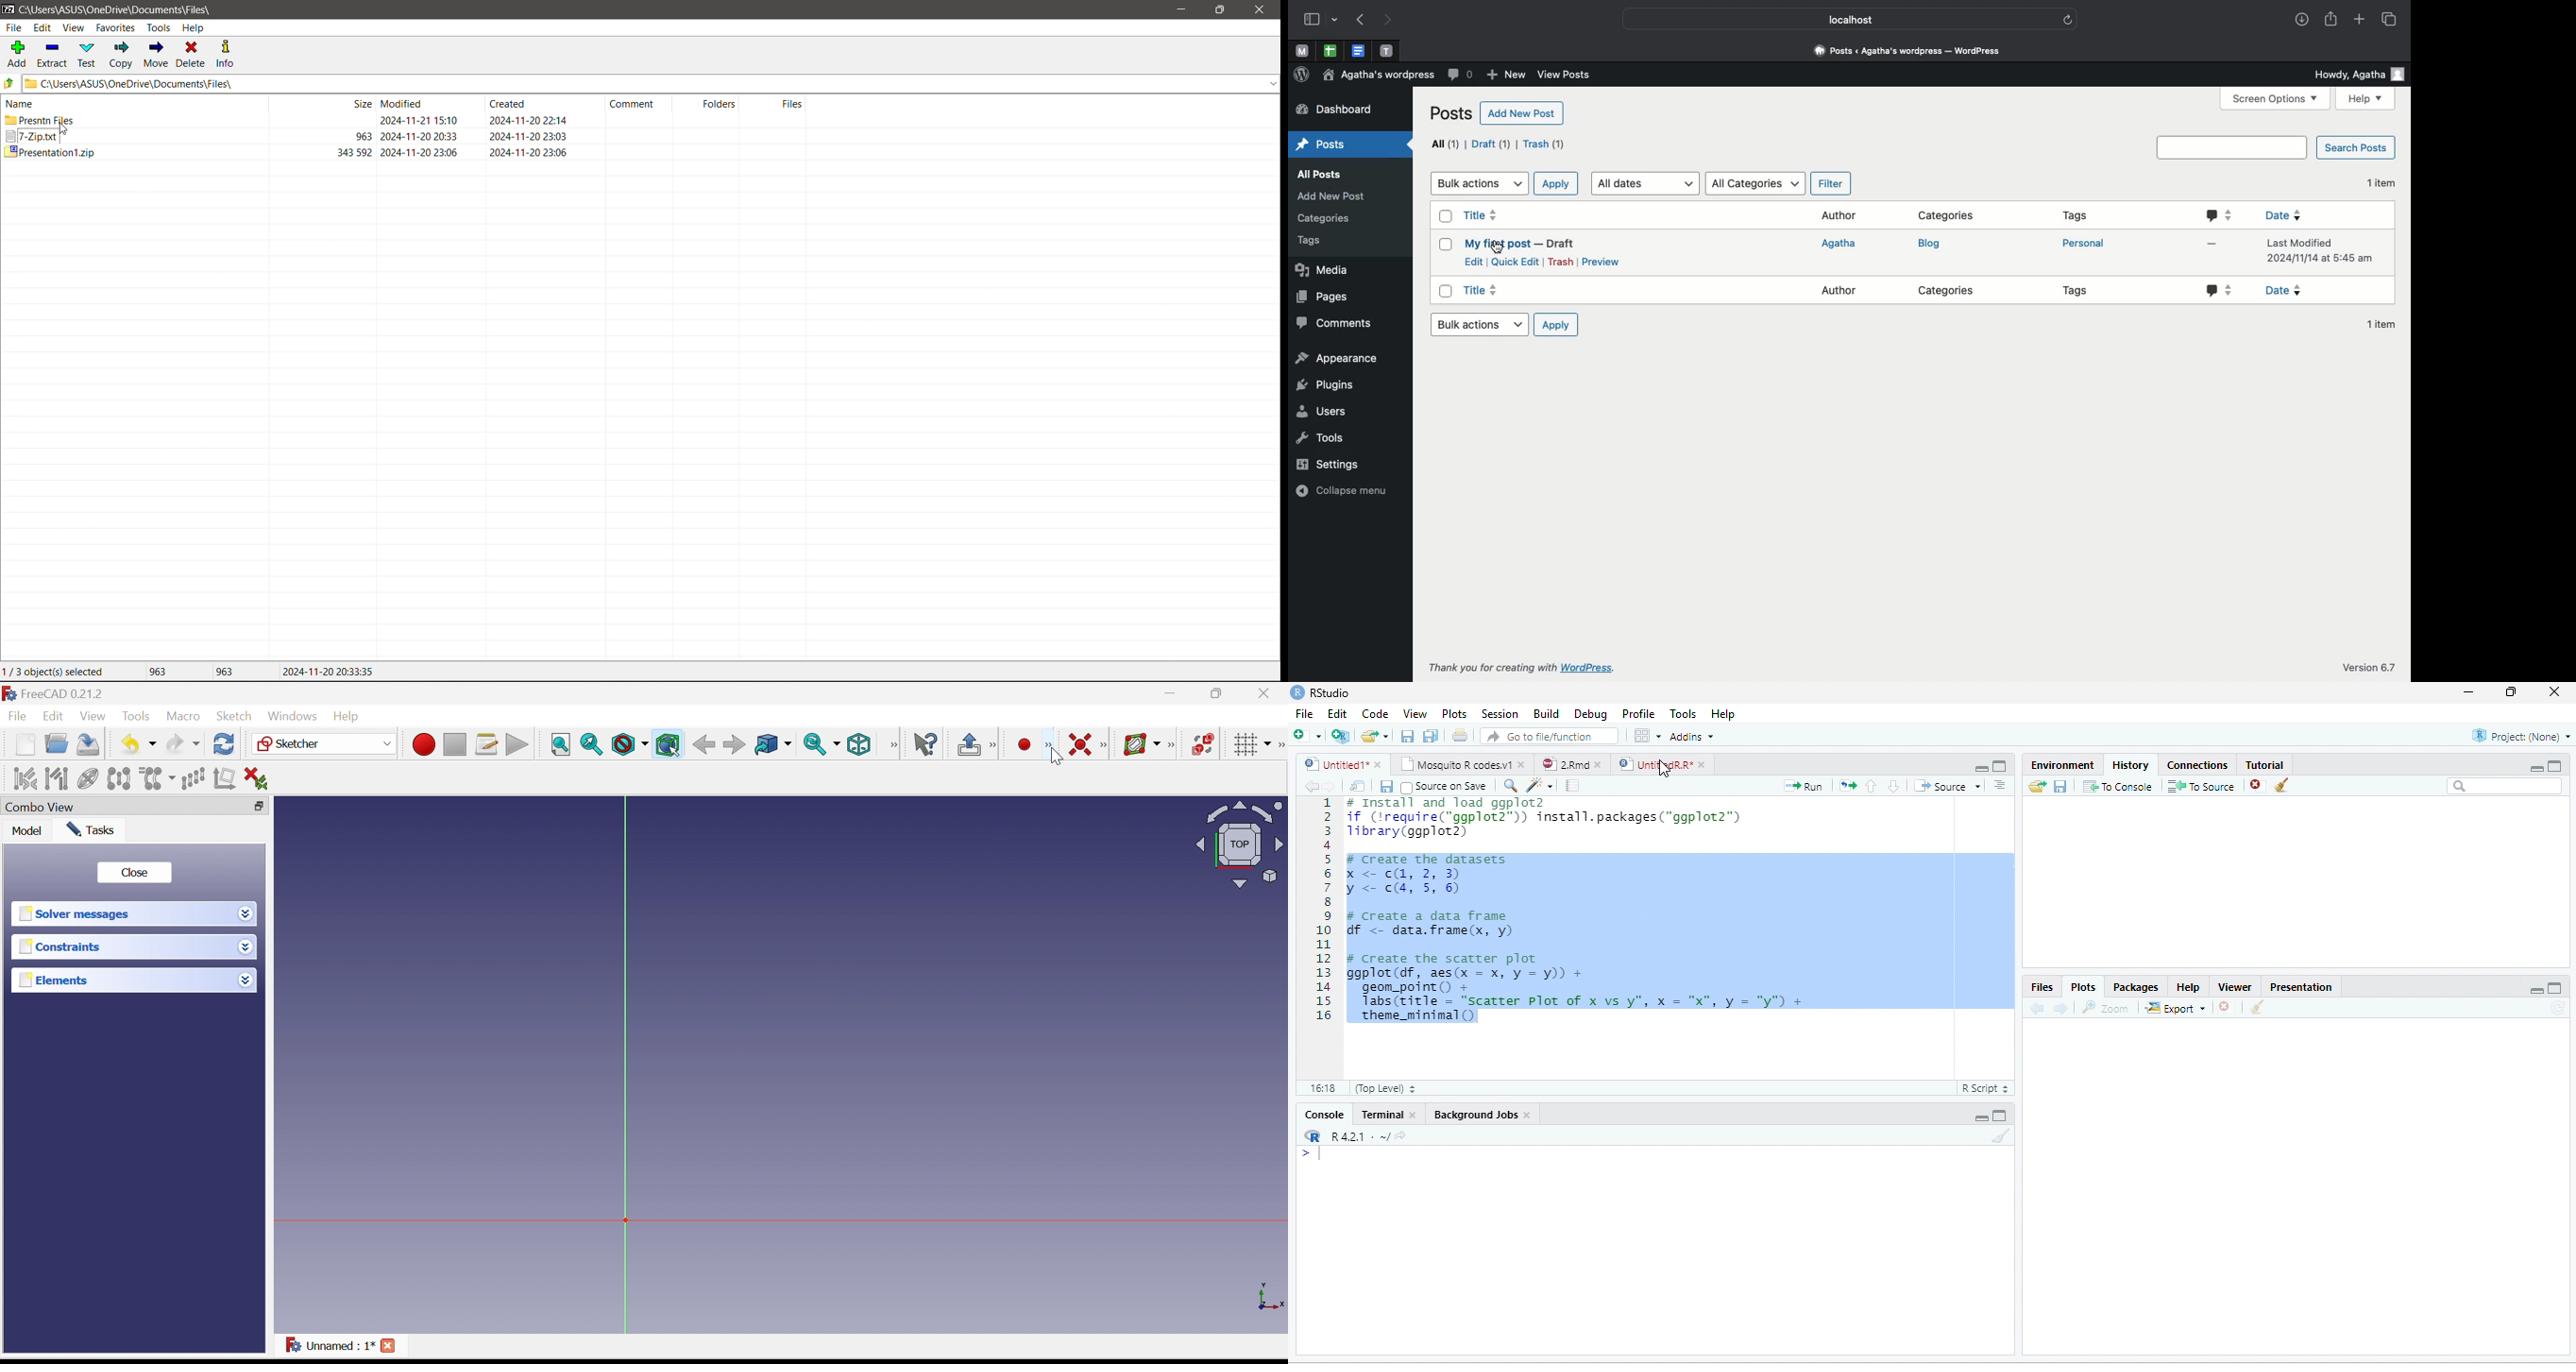 This screenshot has width=2576, height=1372. I want to click on Add New Post, so click(1329, 195).